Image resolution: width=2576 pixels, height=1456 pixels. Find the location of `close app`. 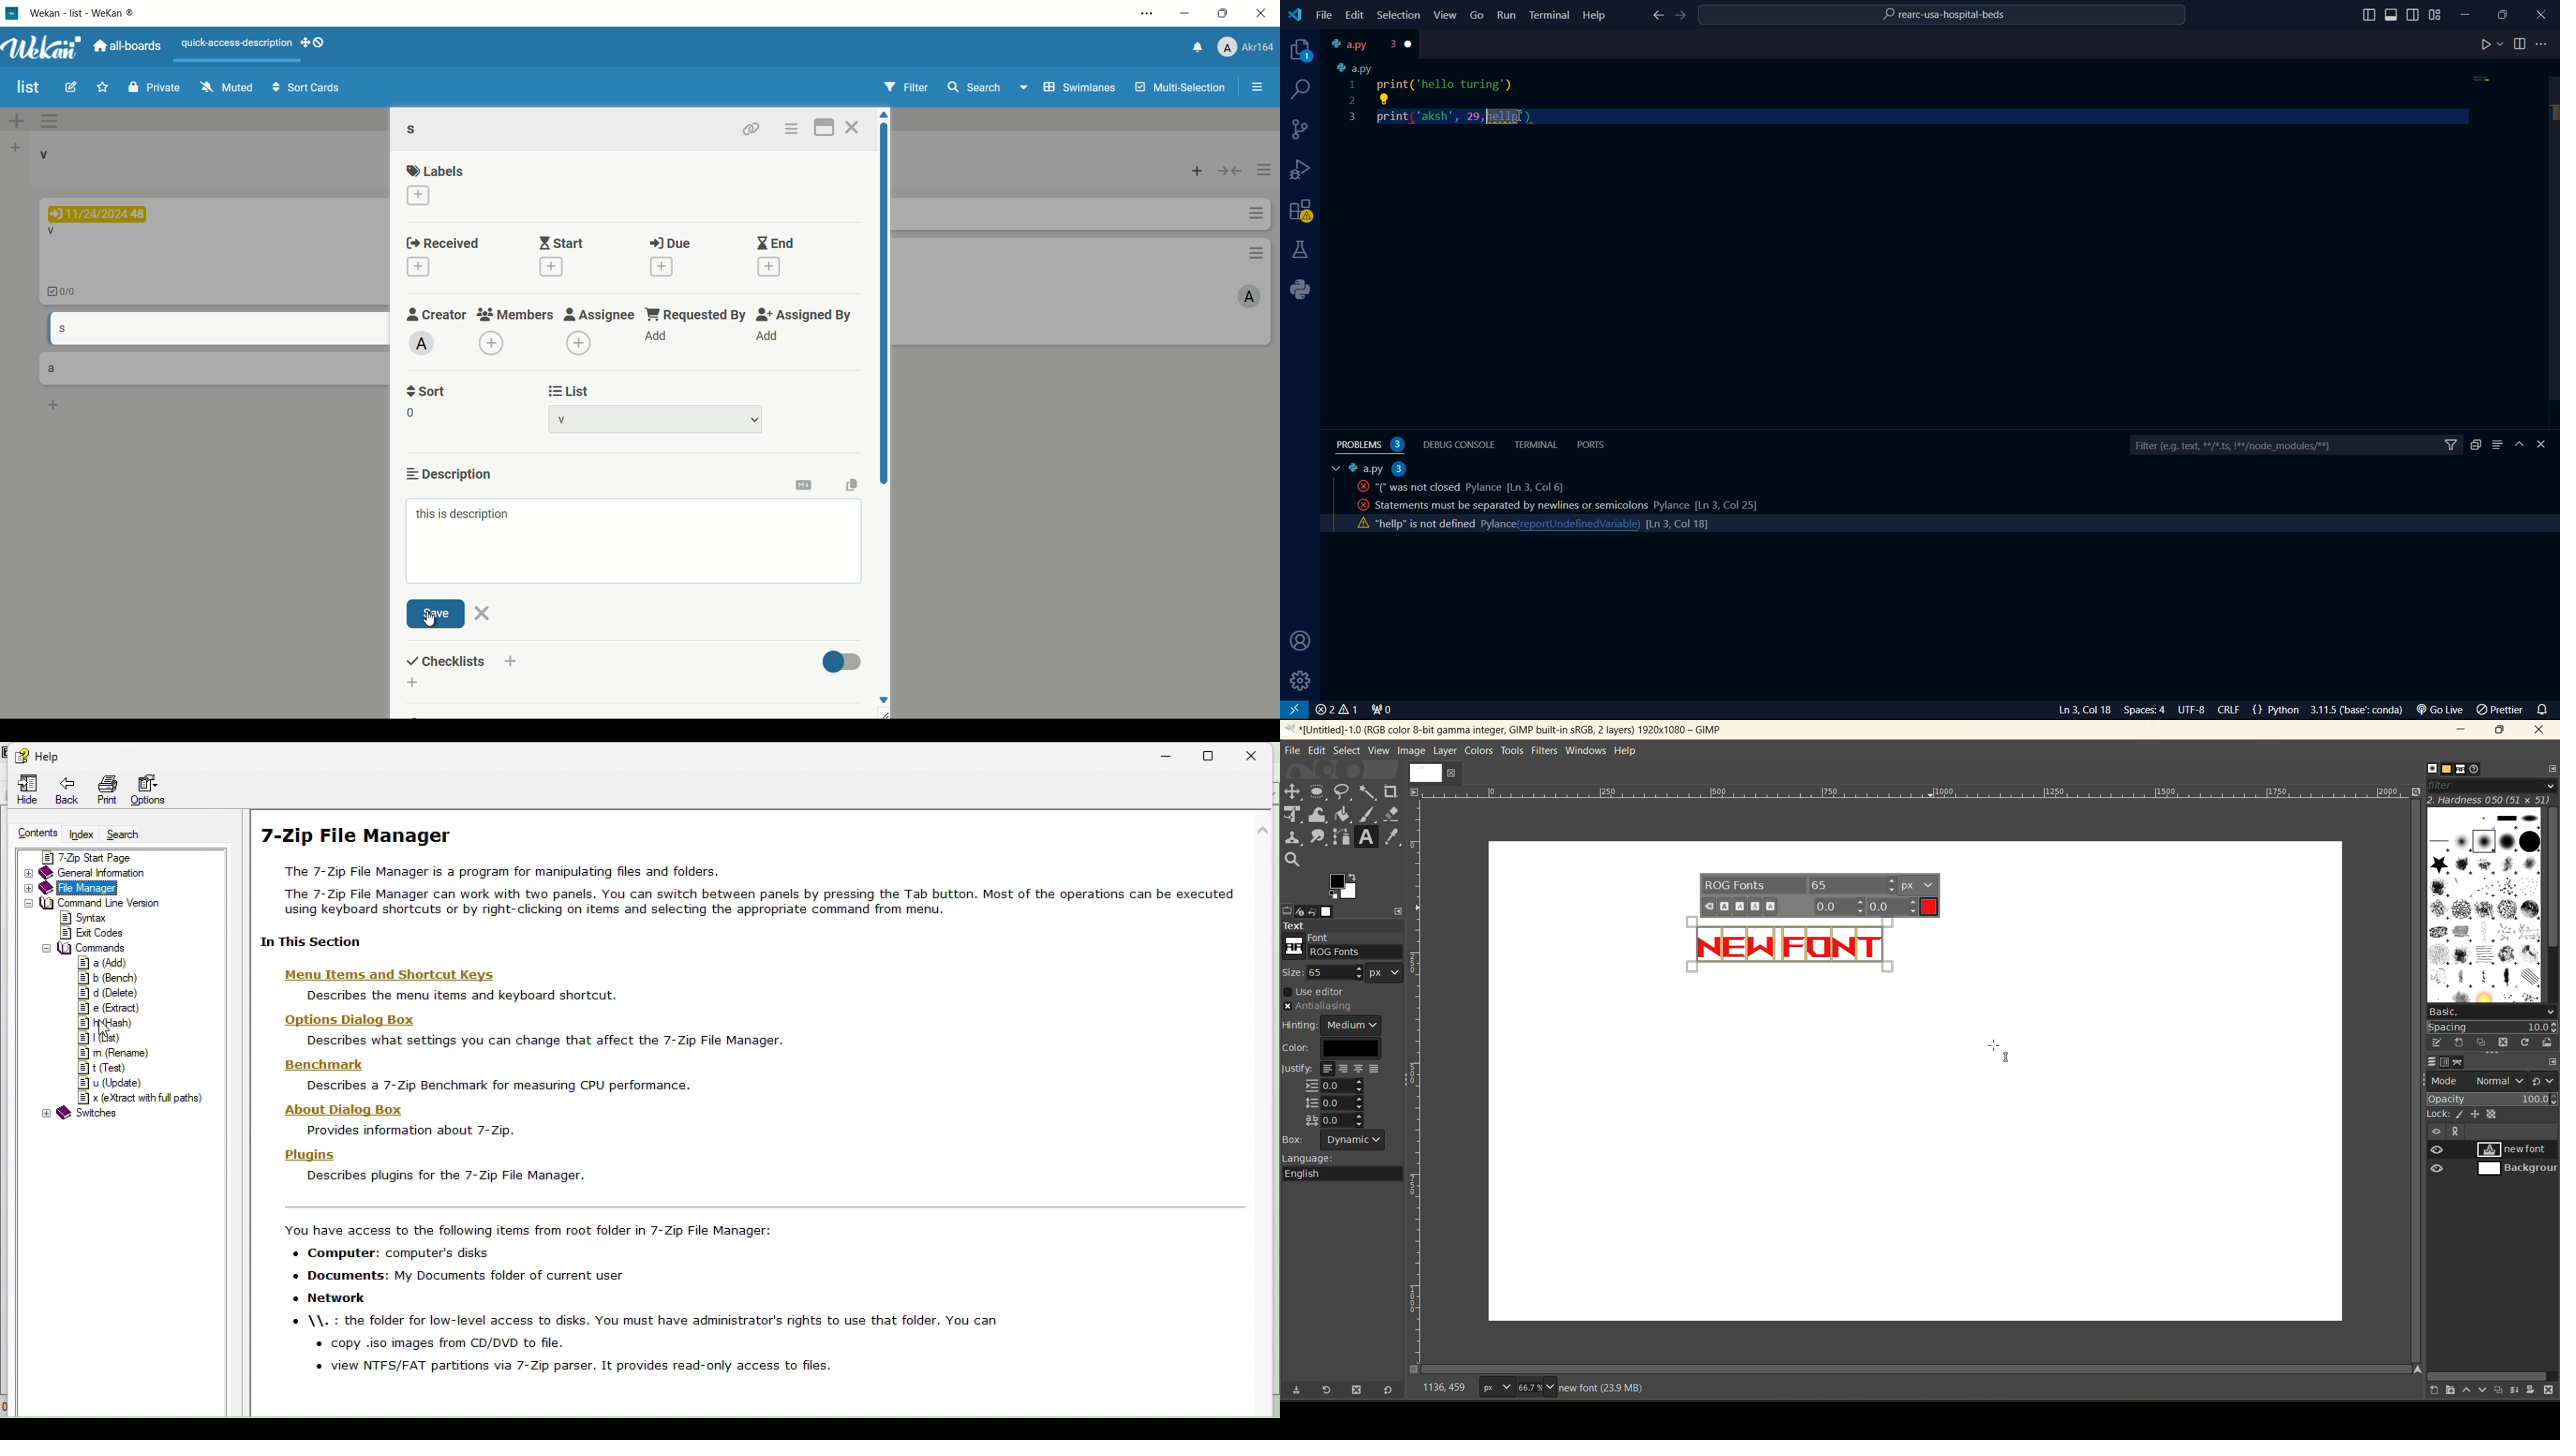

close app is located at coordinates (1263, 15).